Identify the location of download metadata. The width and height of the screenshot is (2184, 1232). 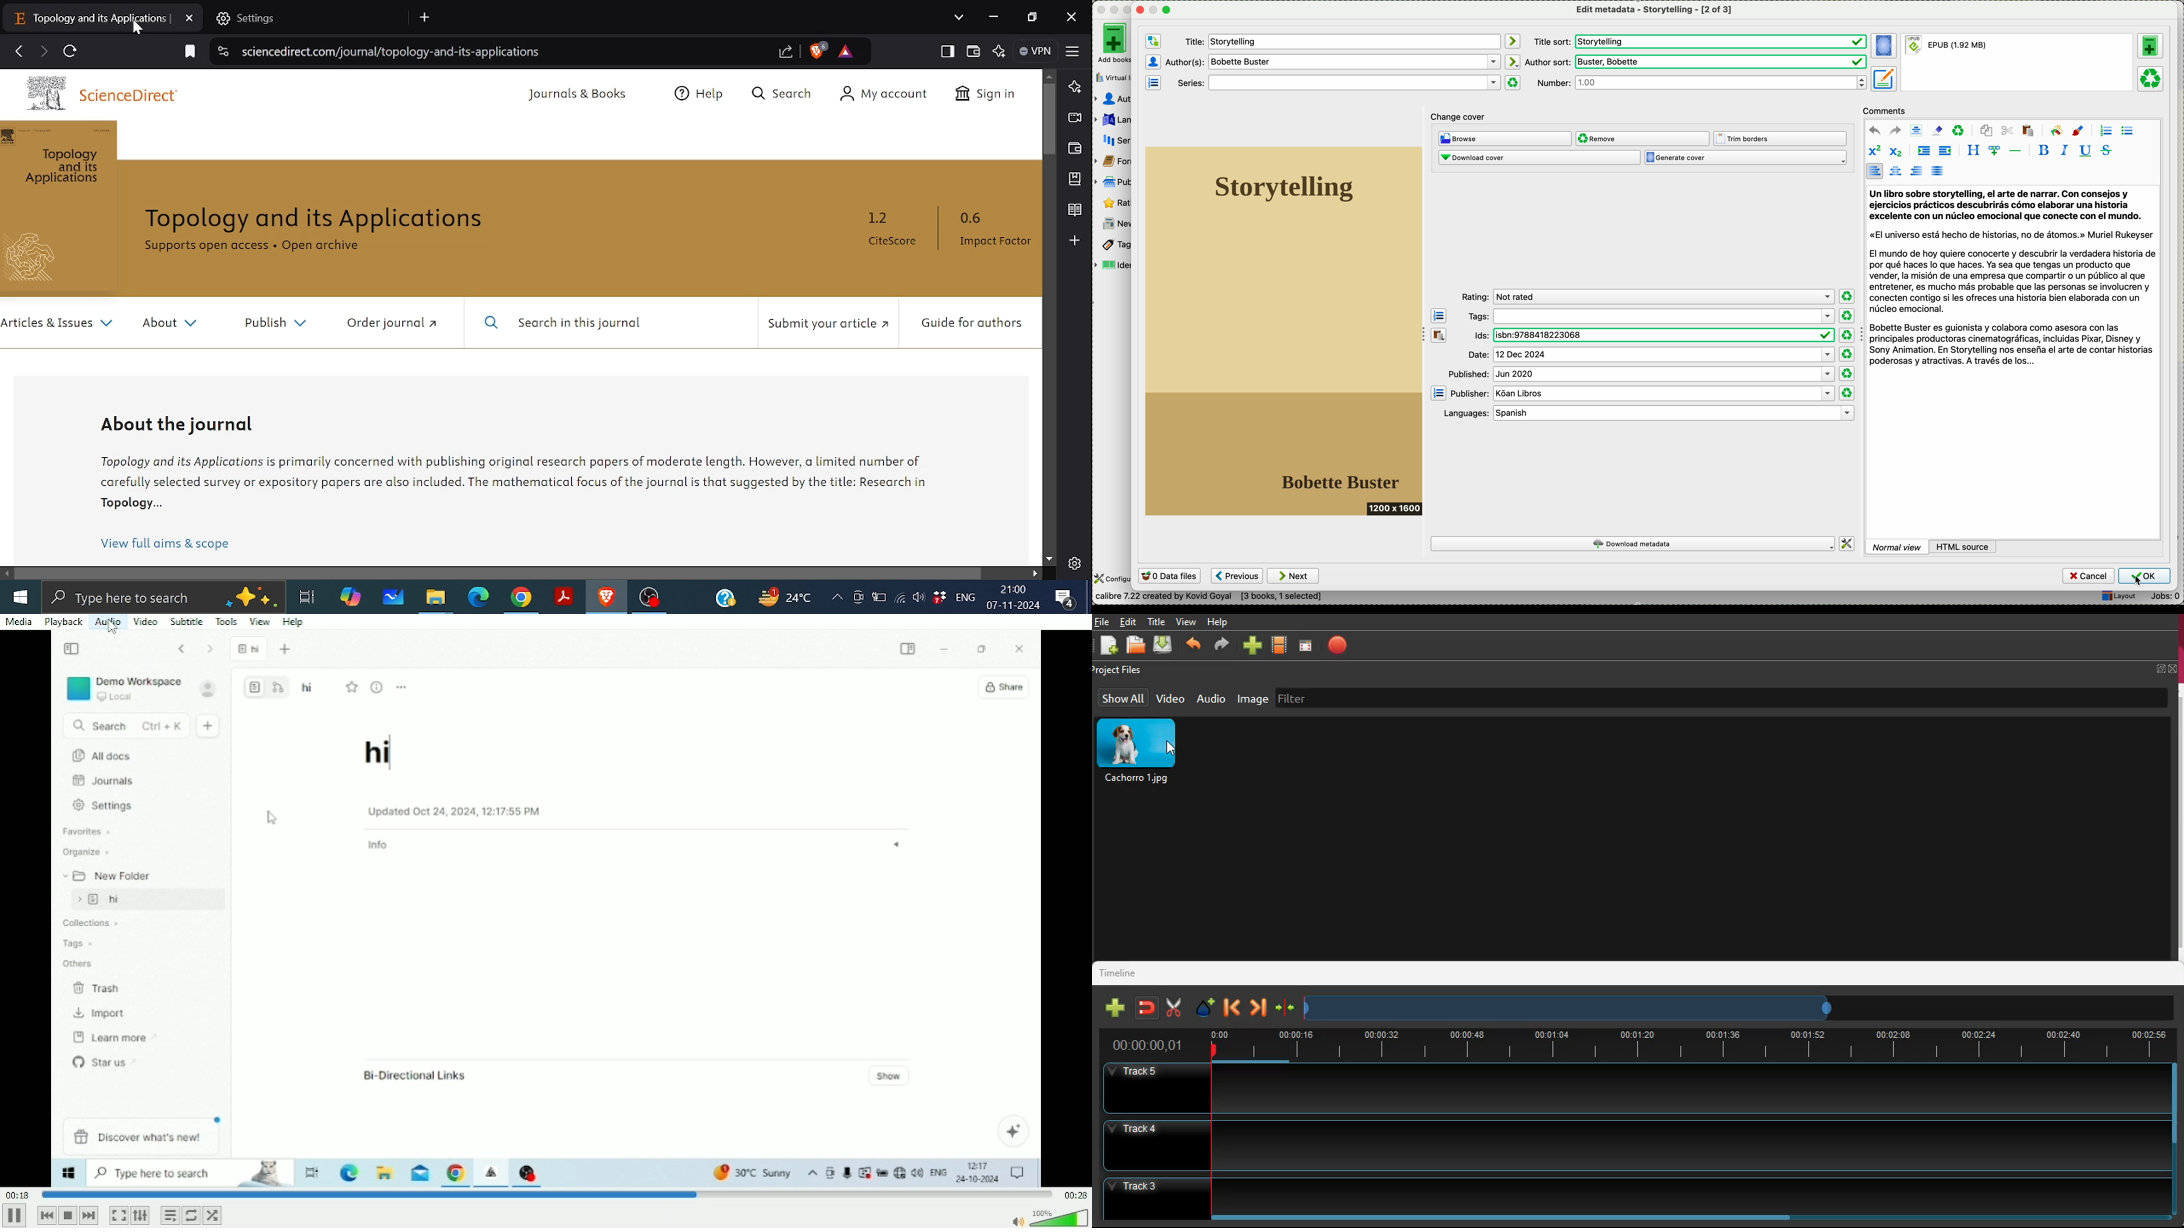
(1632, 544).